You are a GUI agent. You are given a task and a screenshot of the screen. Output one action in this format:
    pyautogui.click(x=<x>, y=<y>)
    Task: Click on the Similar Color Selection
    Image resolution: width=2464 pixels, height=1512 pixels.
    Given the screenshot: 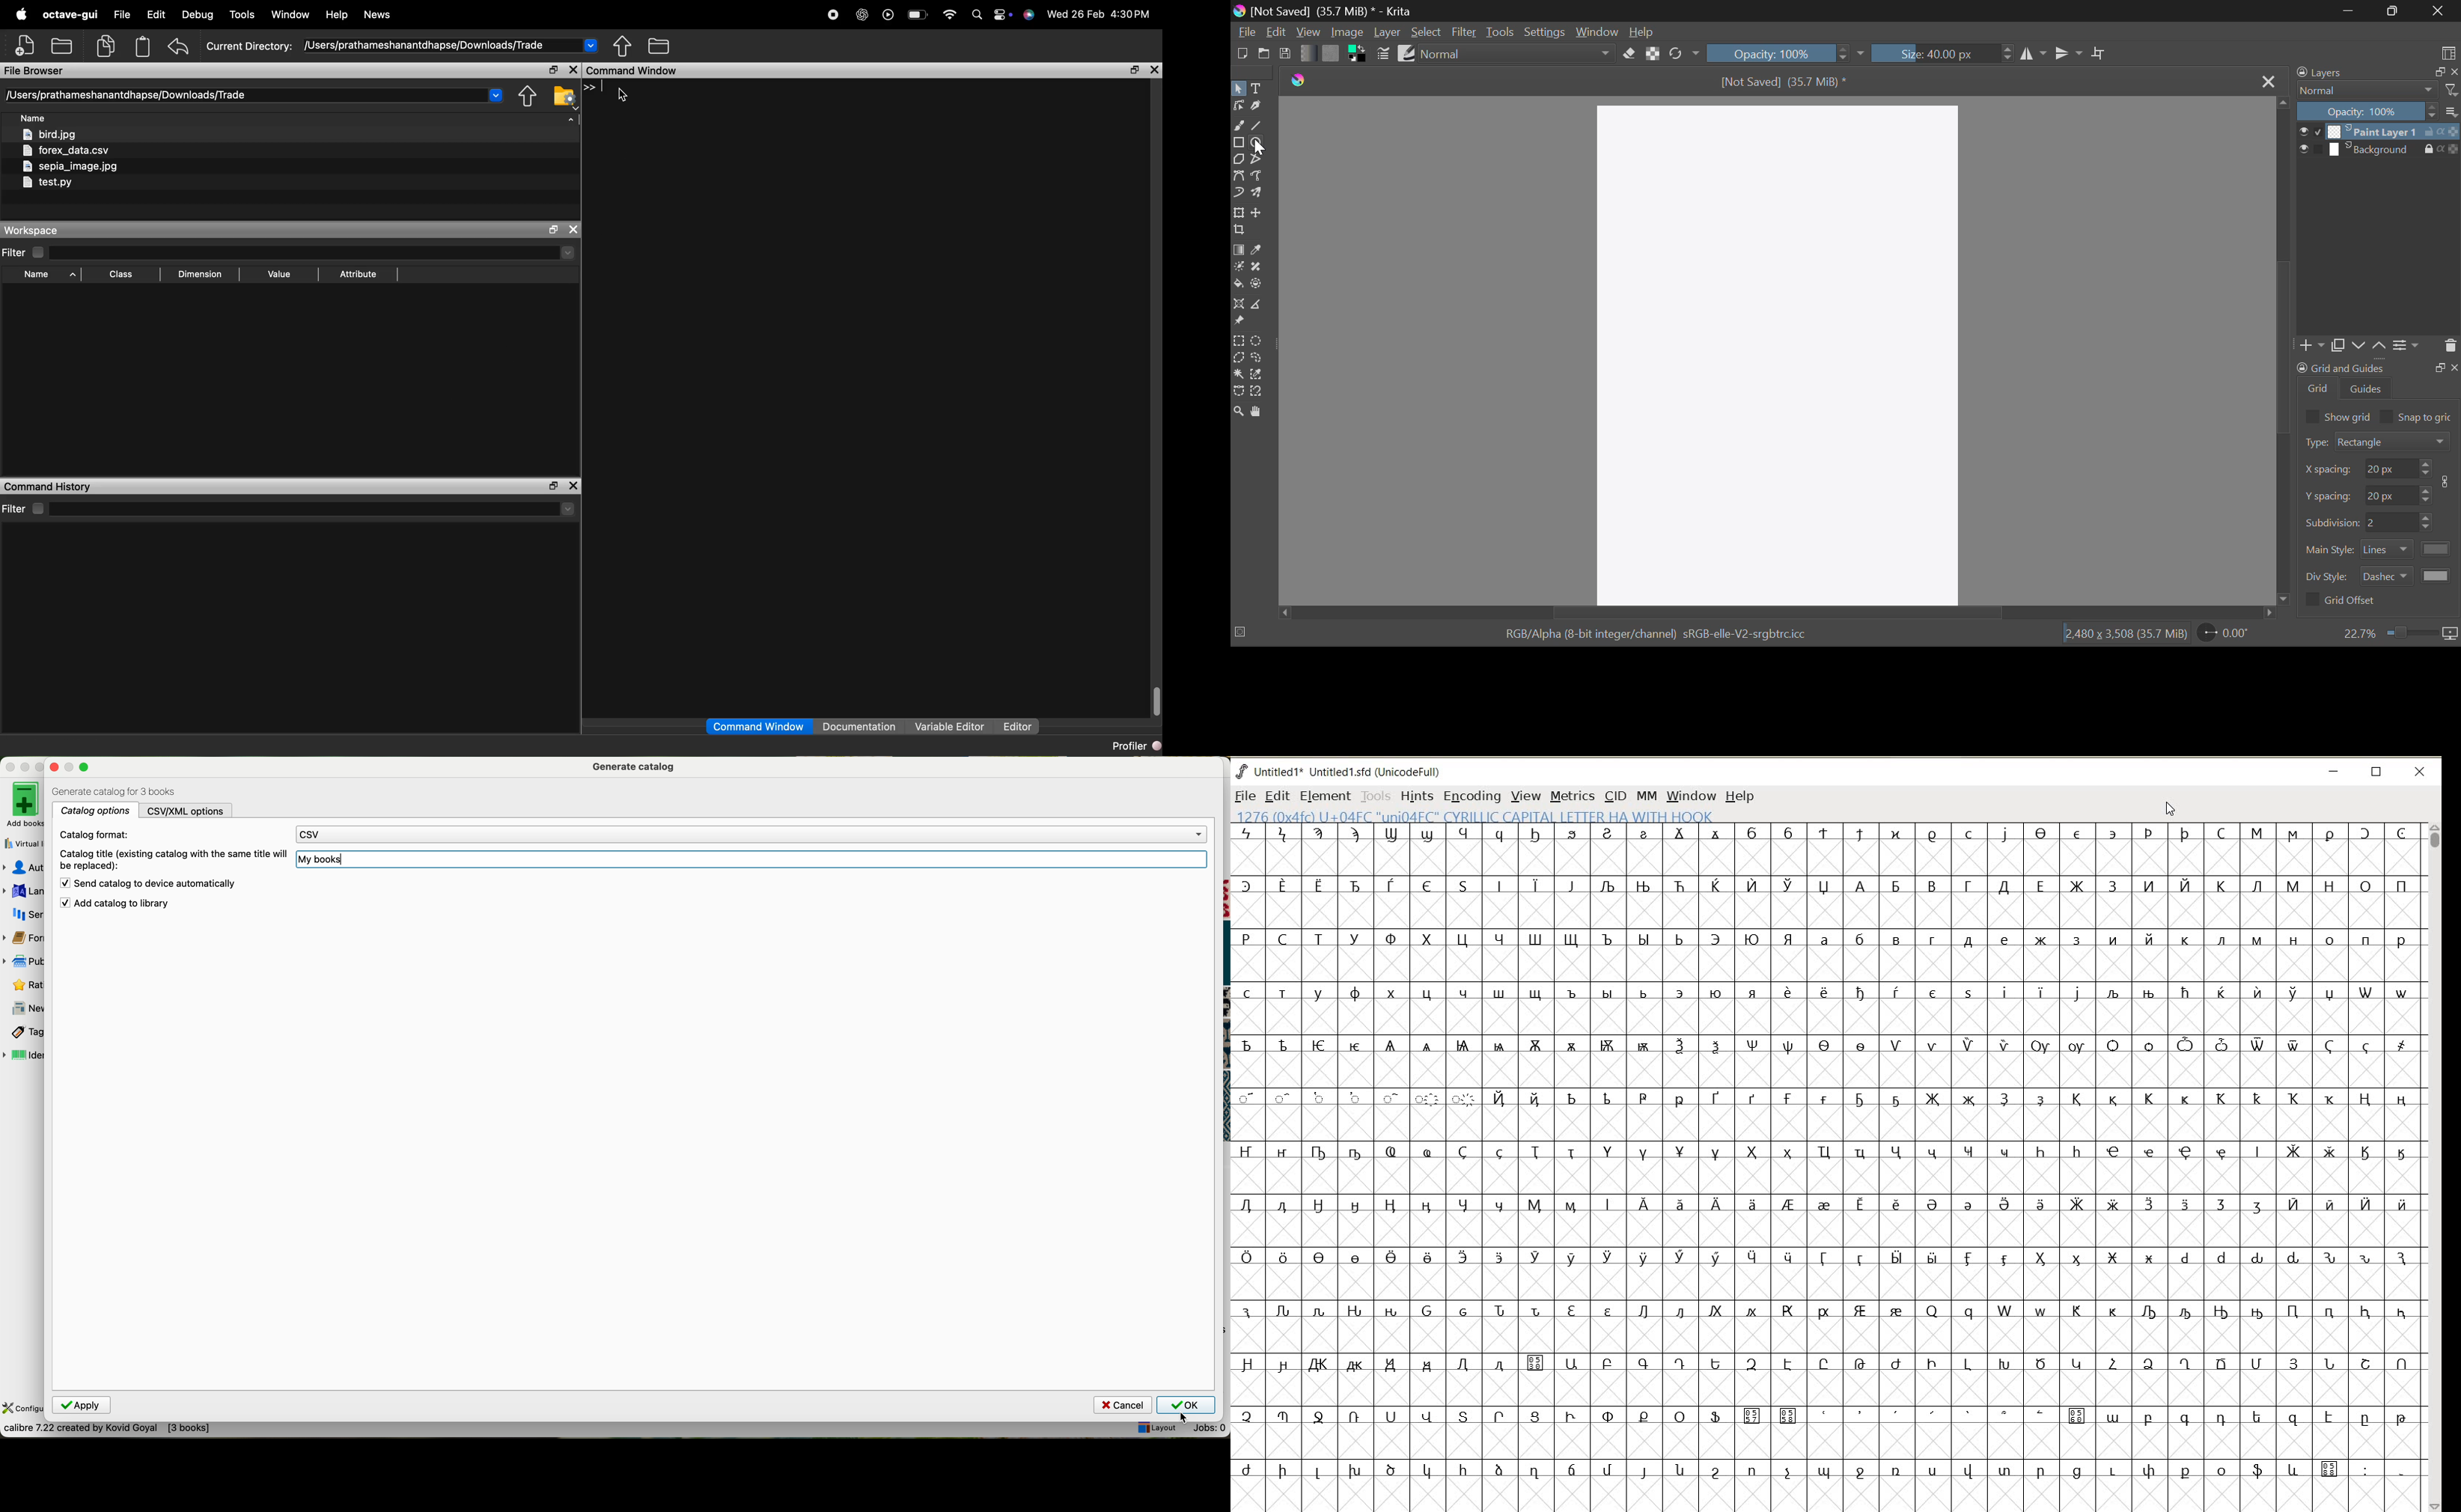 What is the action you would take?
    pyautogui.click(x=1257, y=376)
    